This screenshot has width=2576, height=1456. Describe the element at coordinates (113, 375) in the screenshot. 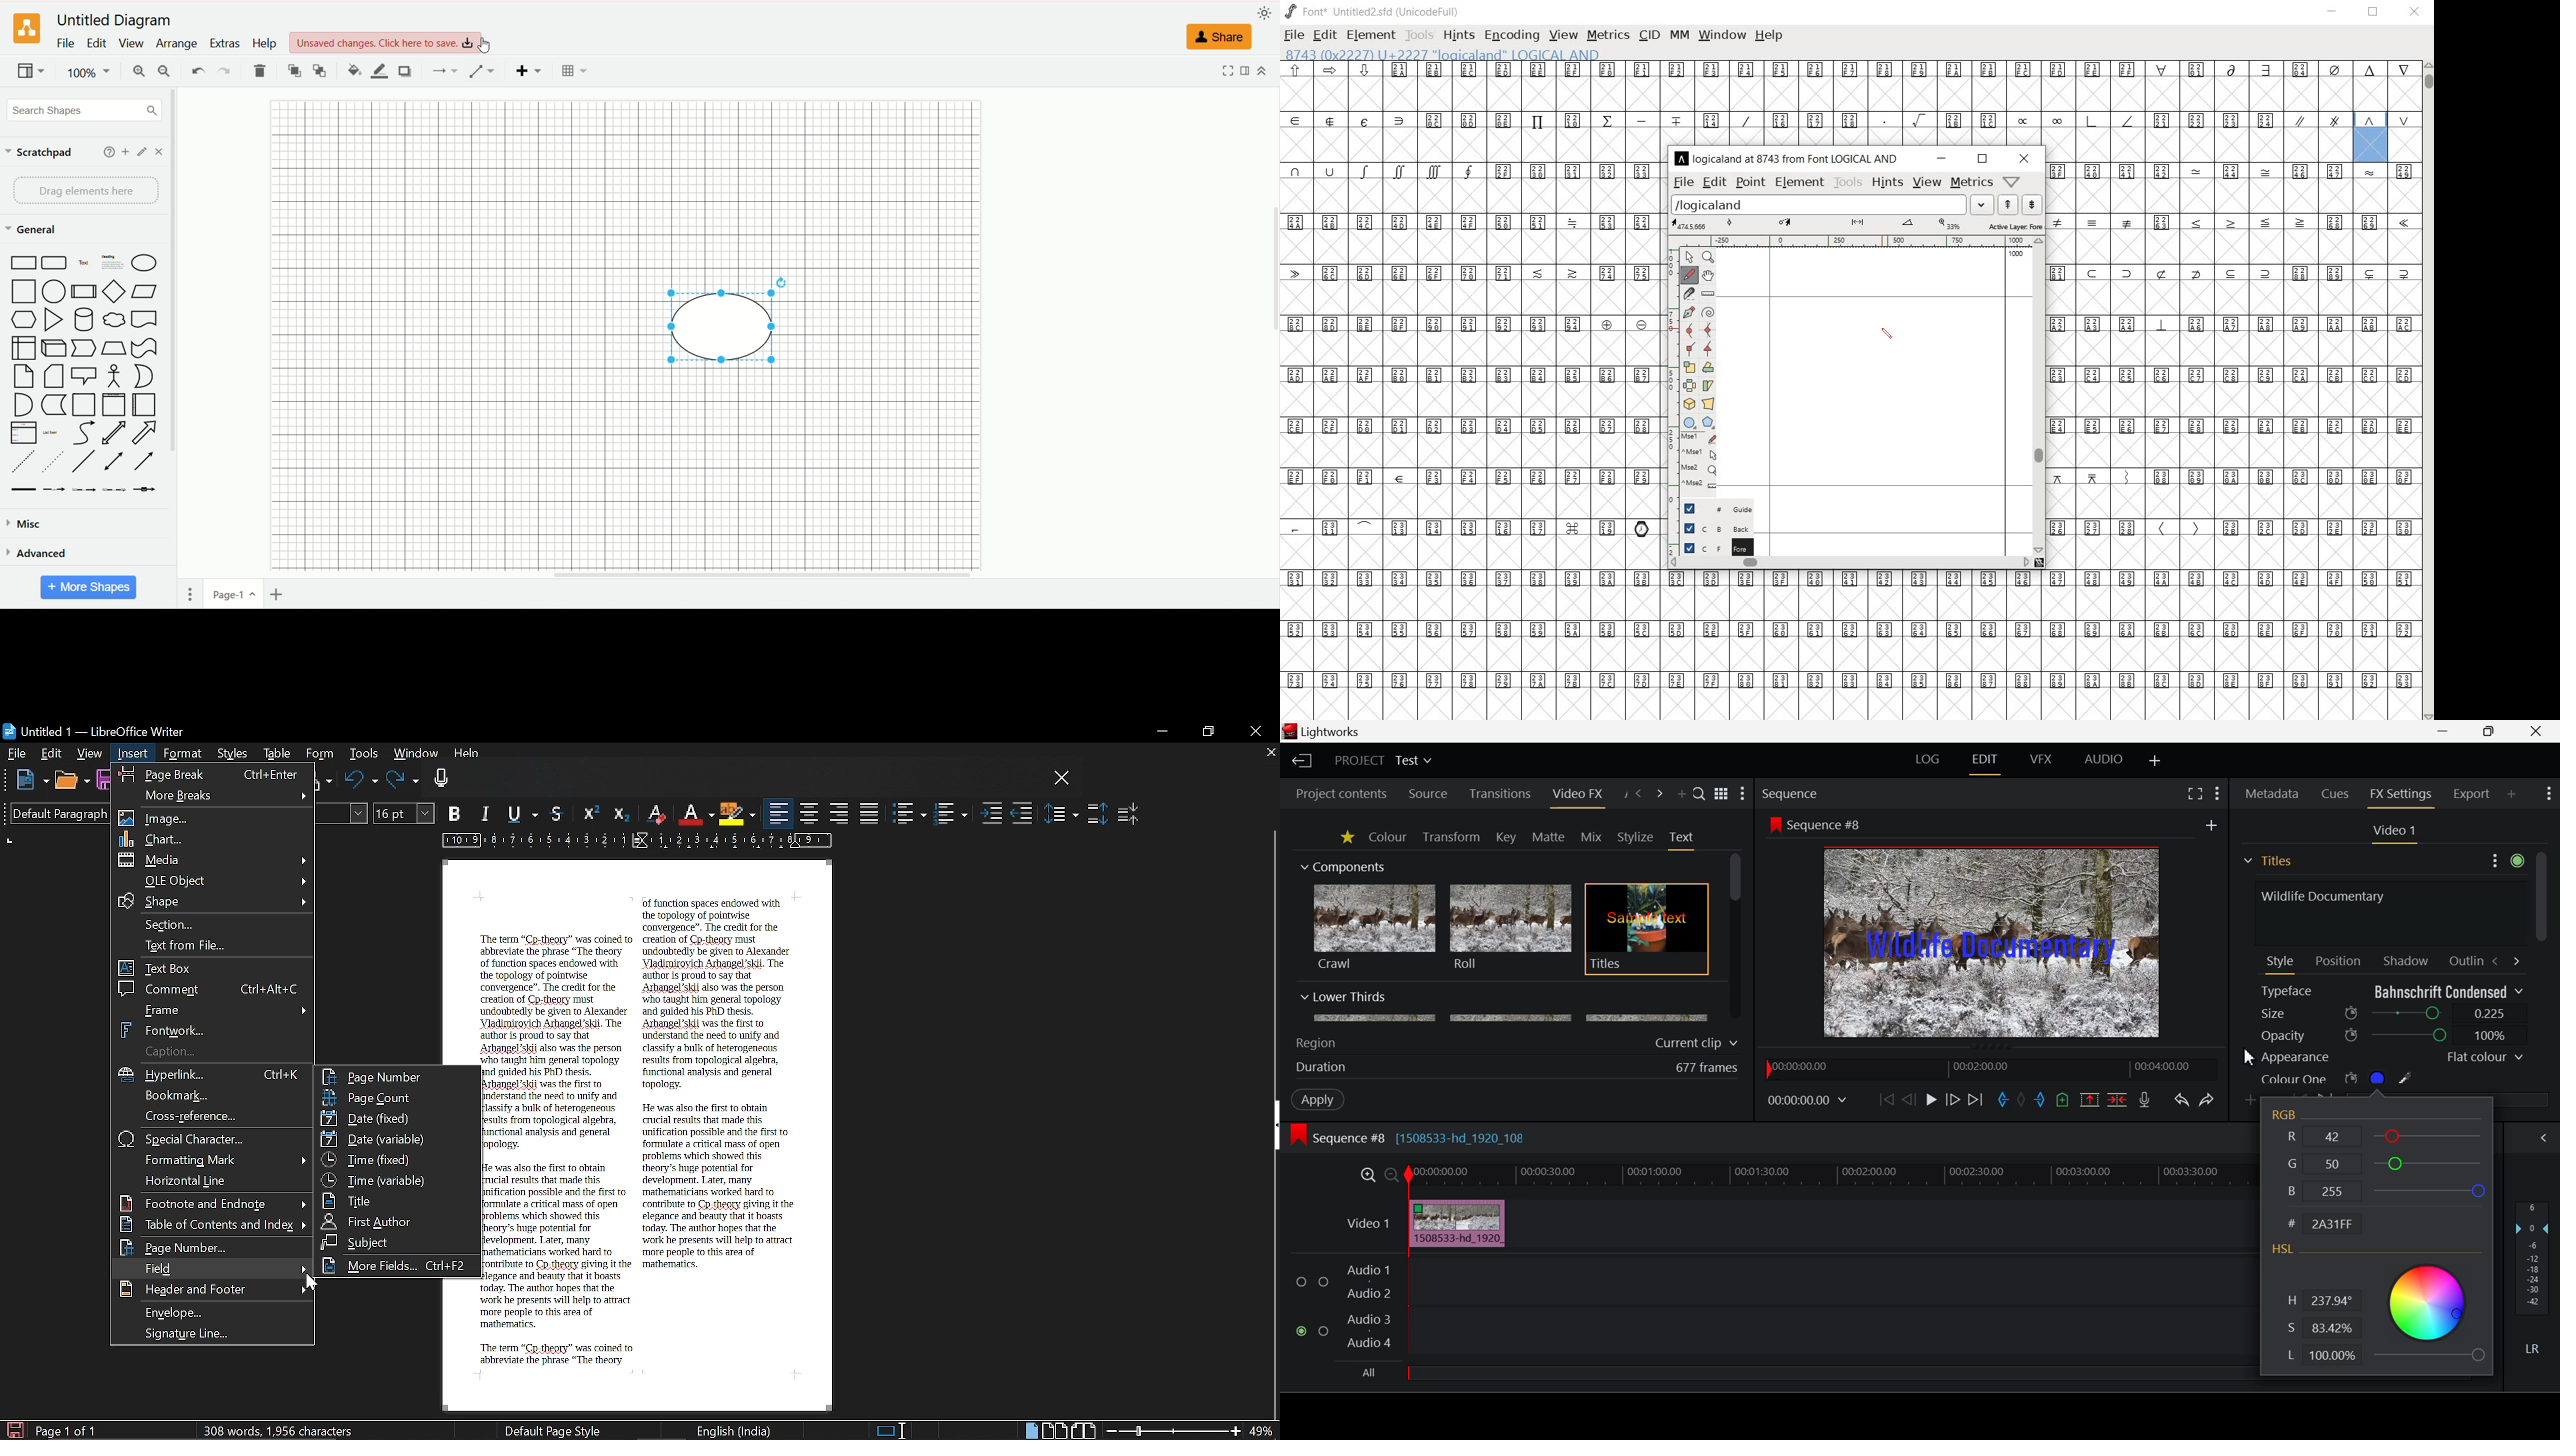

I see `actor` at that location.